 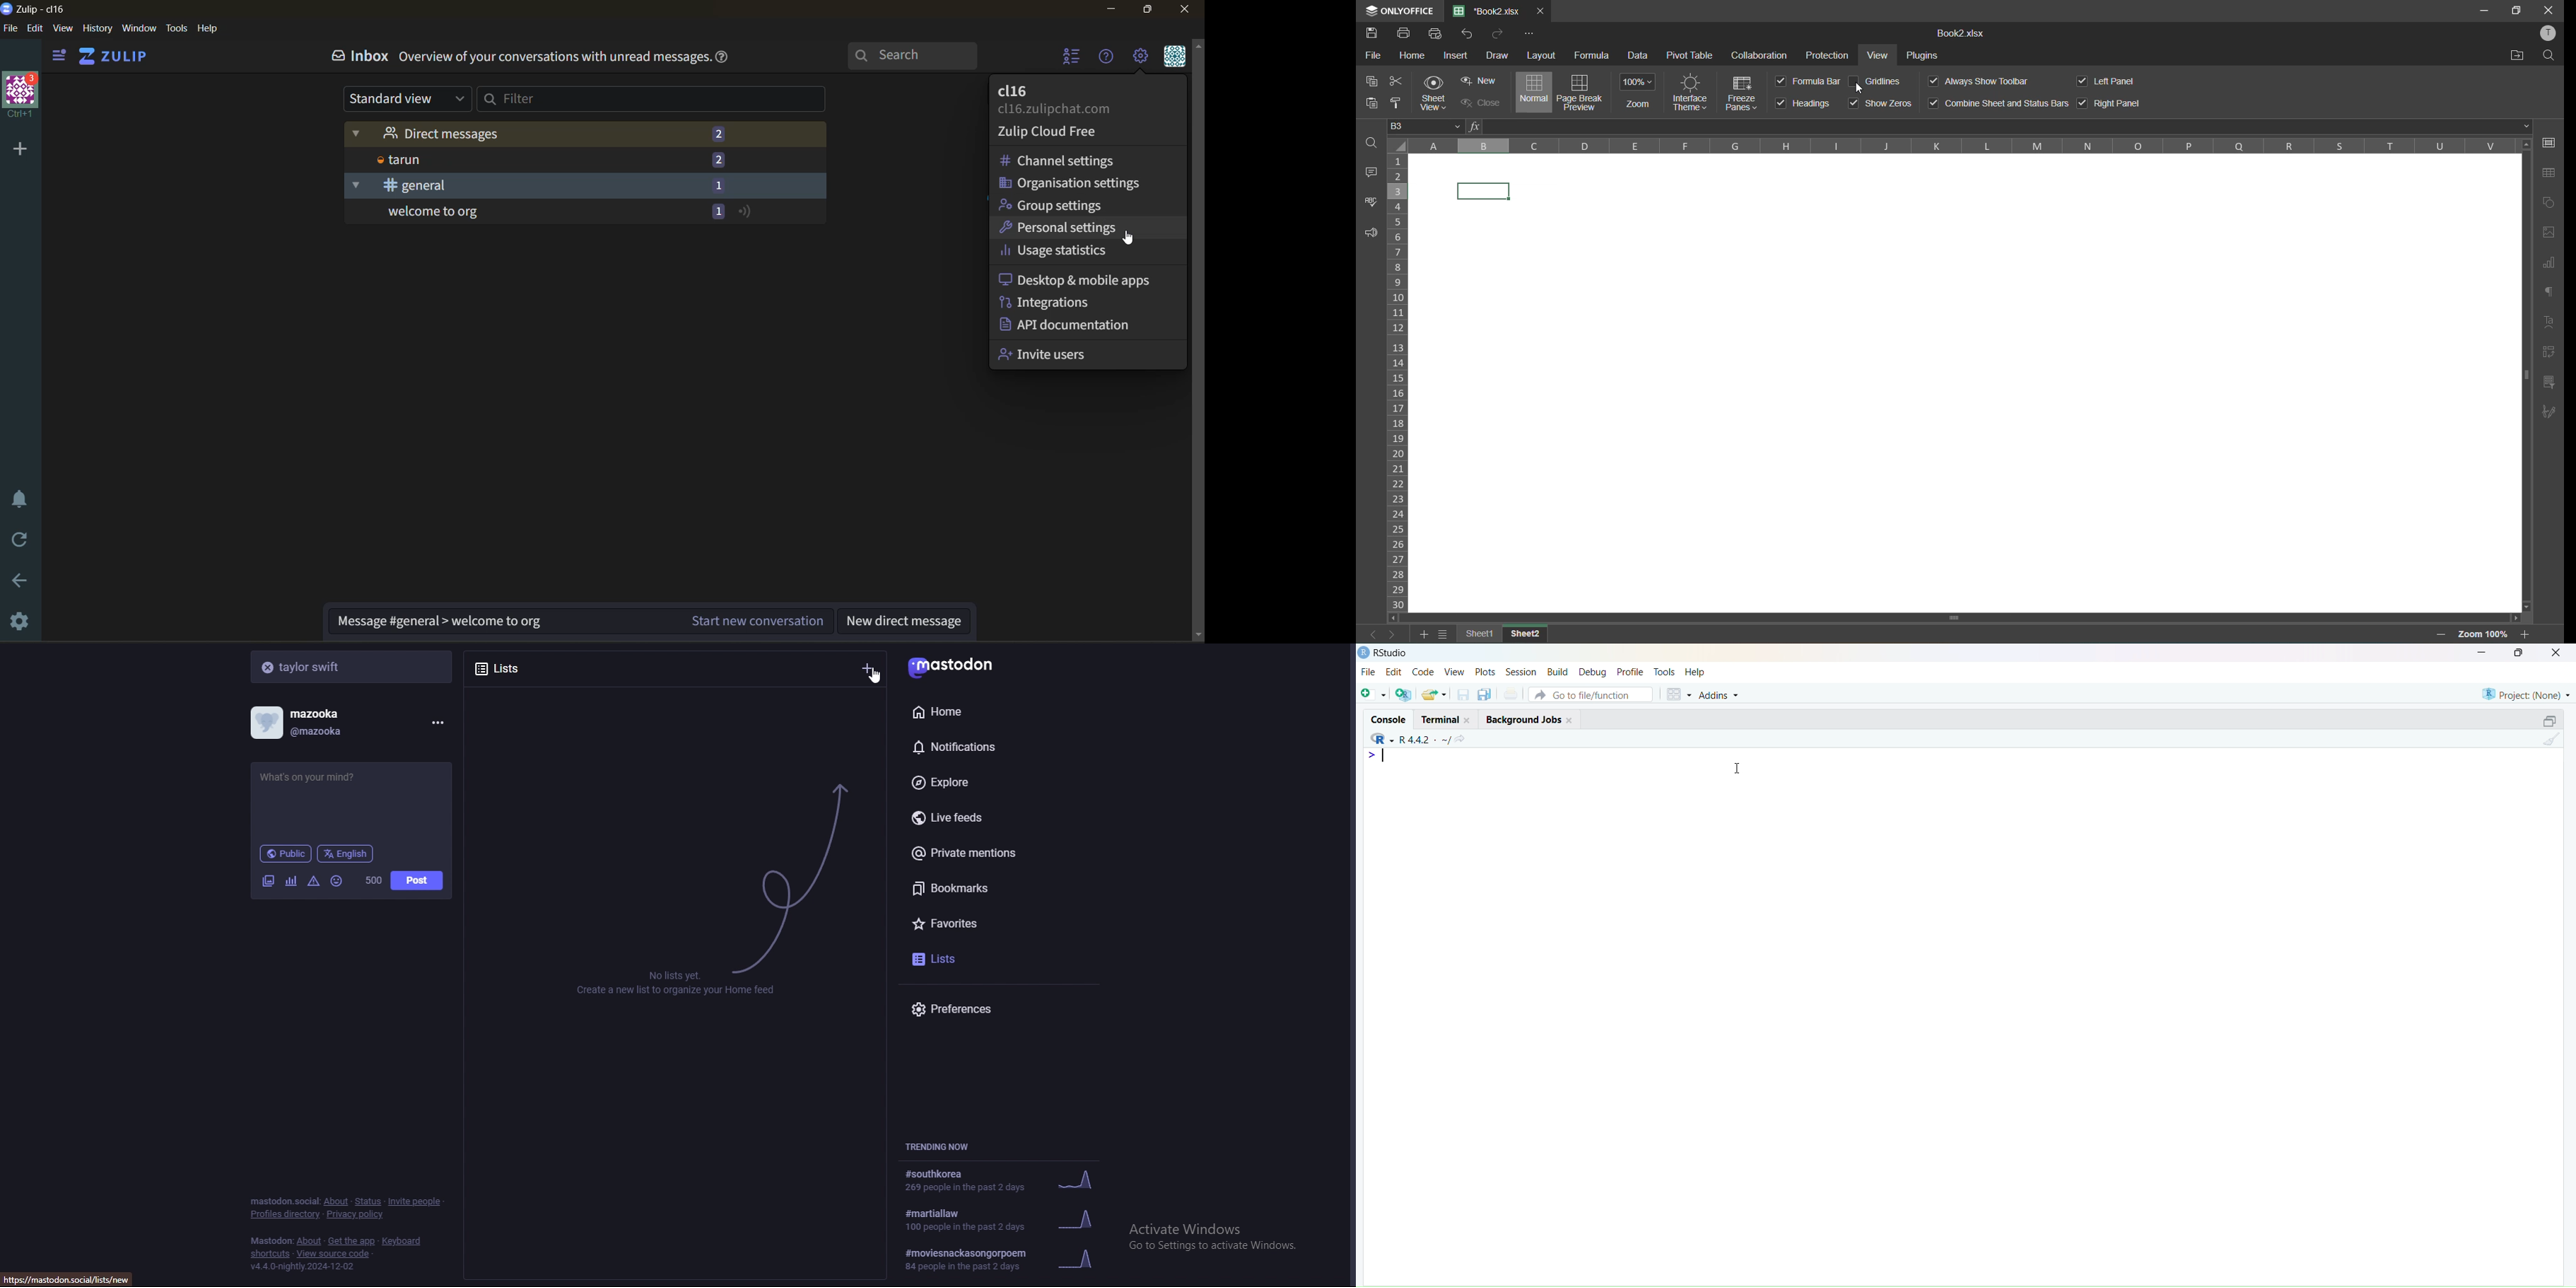 What do you see at coordinates (1404, 694) in the screenshot?
I see `add R file` at bounding box center [1404, 694].